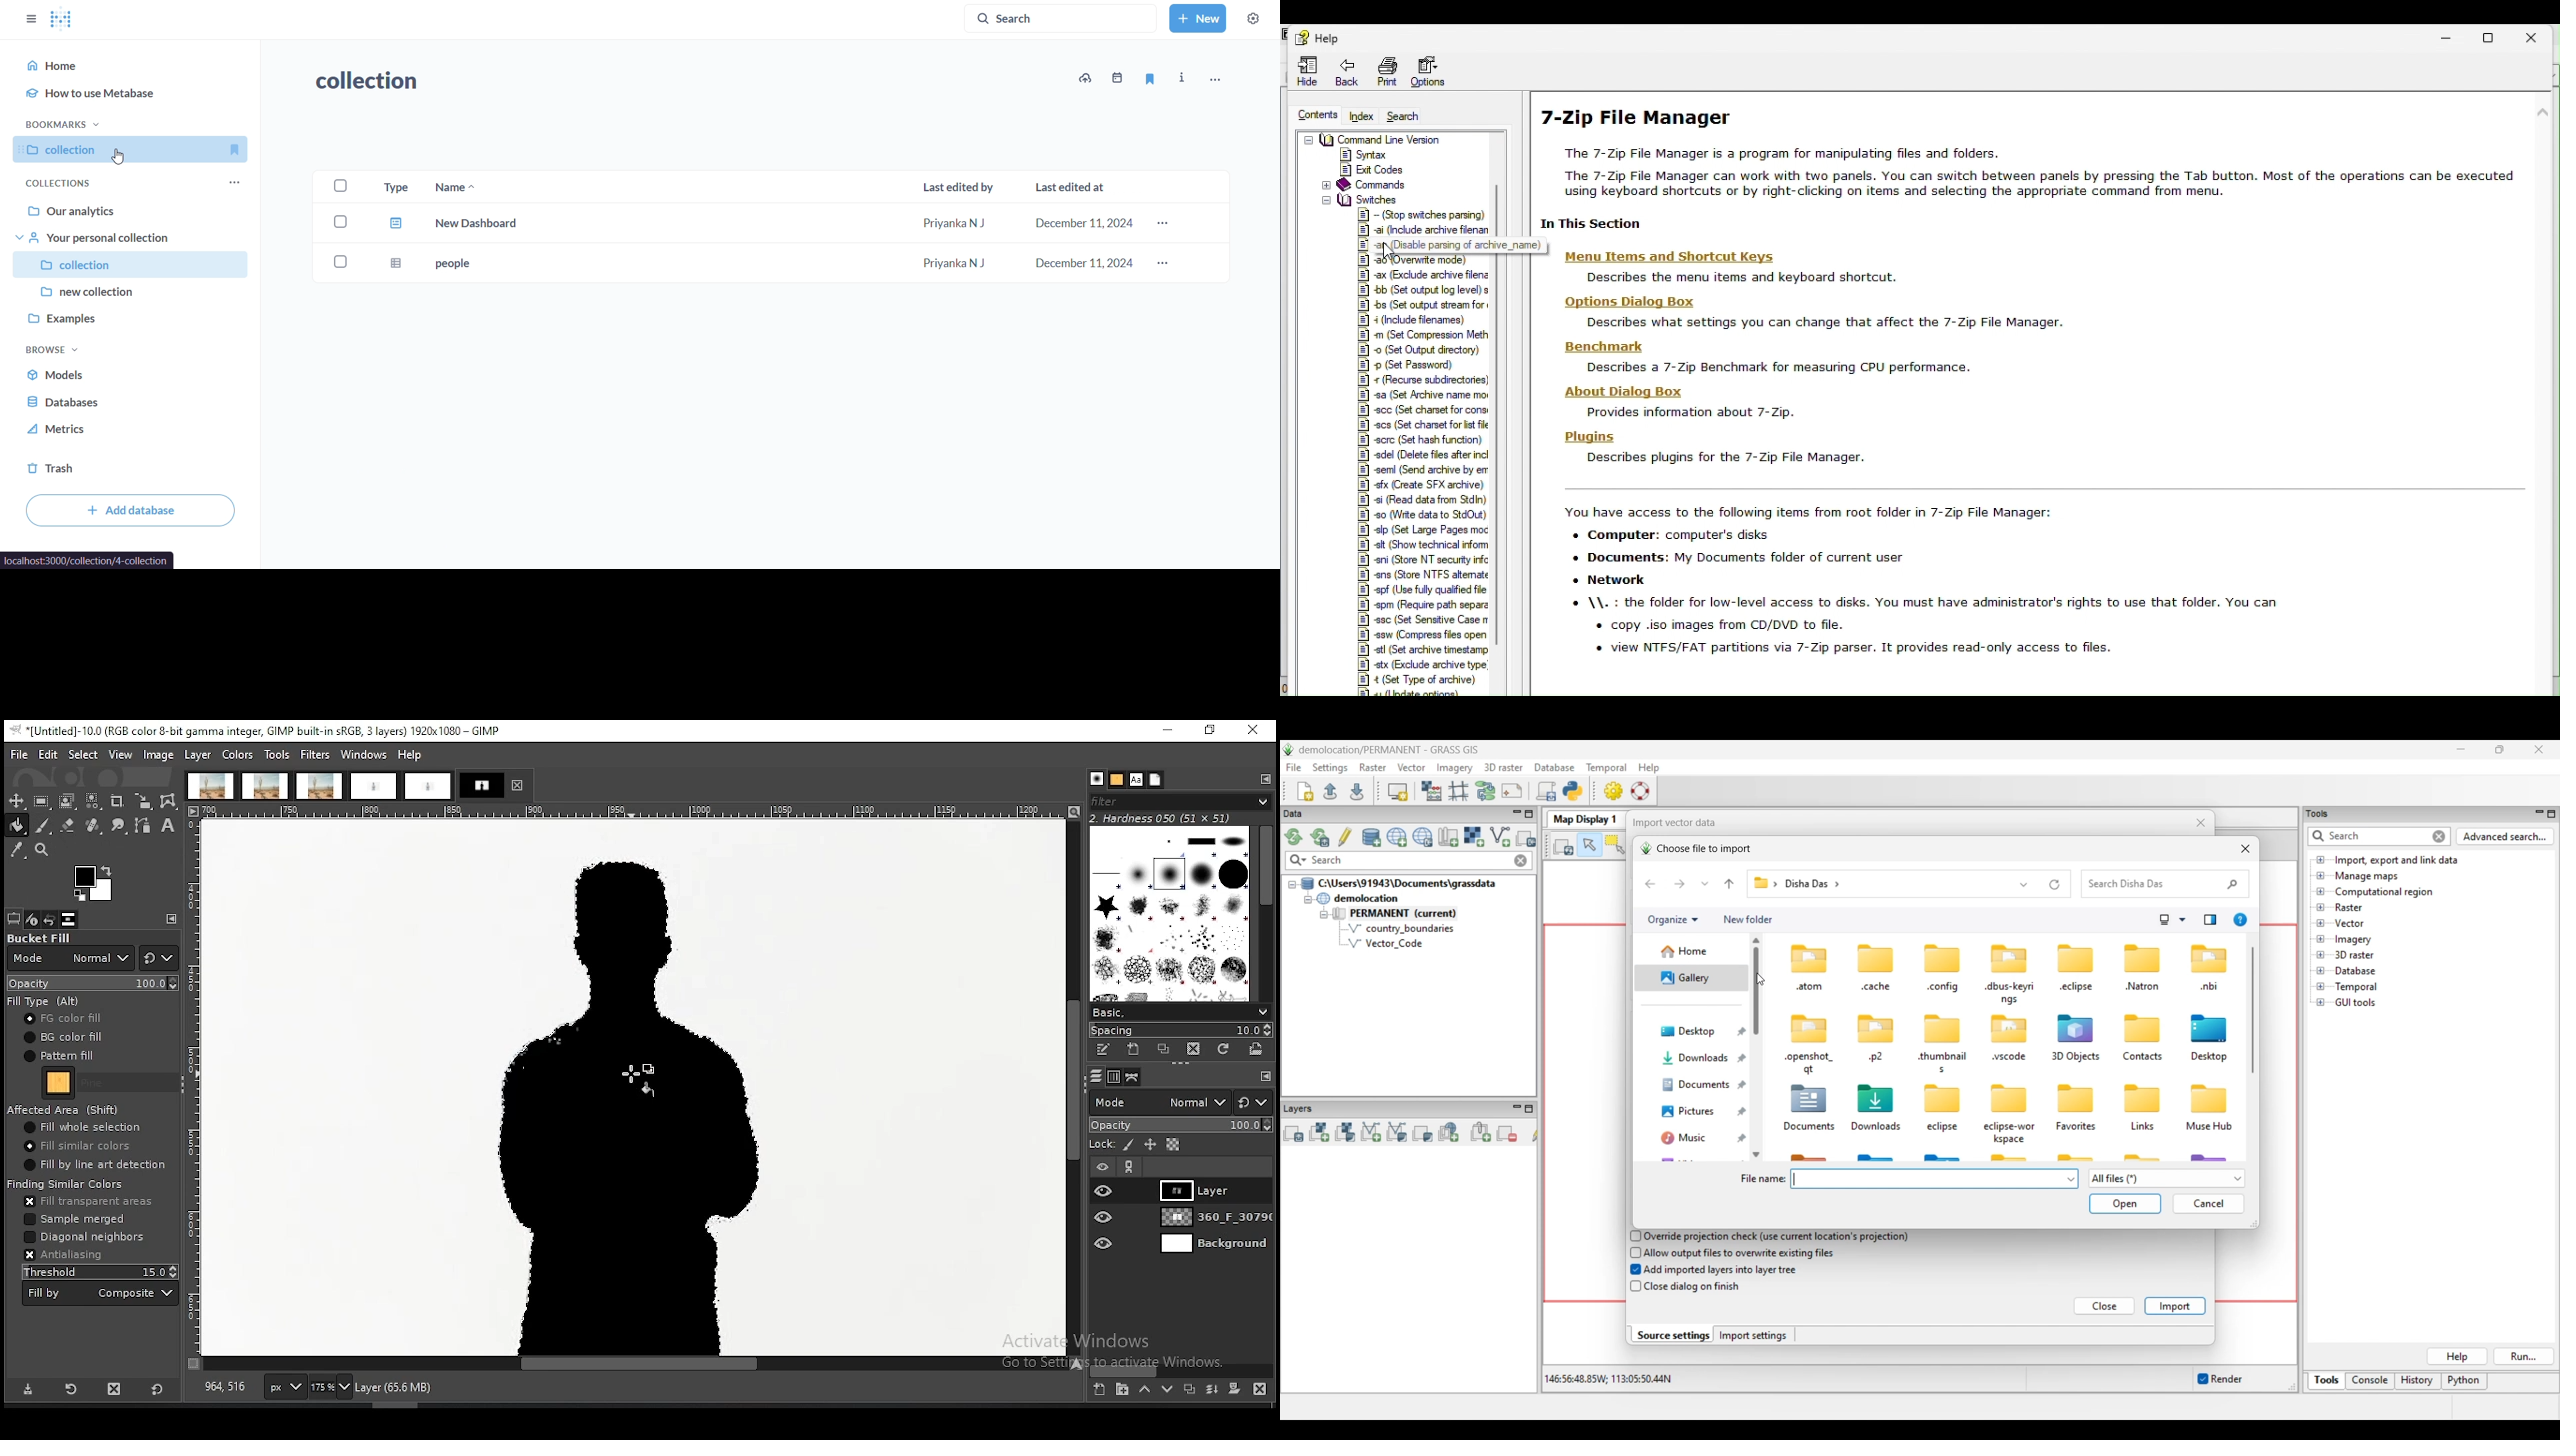  What do you see at coordinates (63, 19) in the screenshot?
I see `logo` at bounding box center [63, 19].